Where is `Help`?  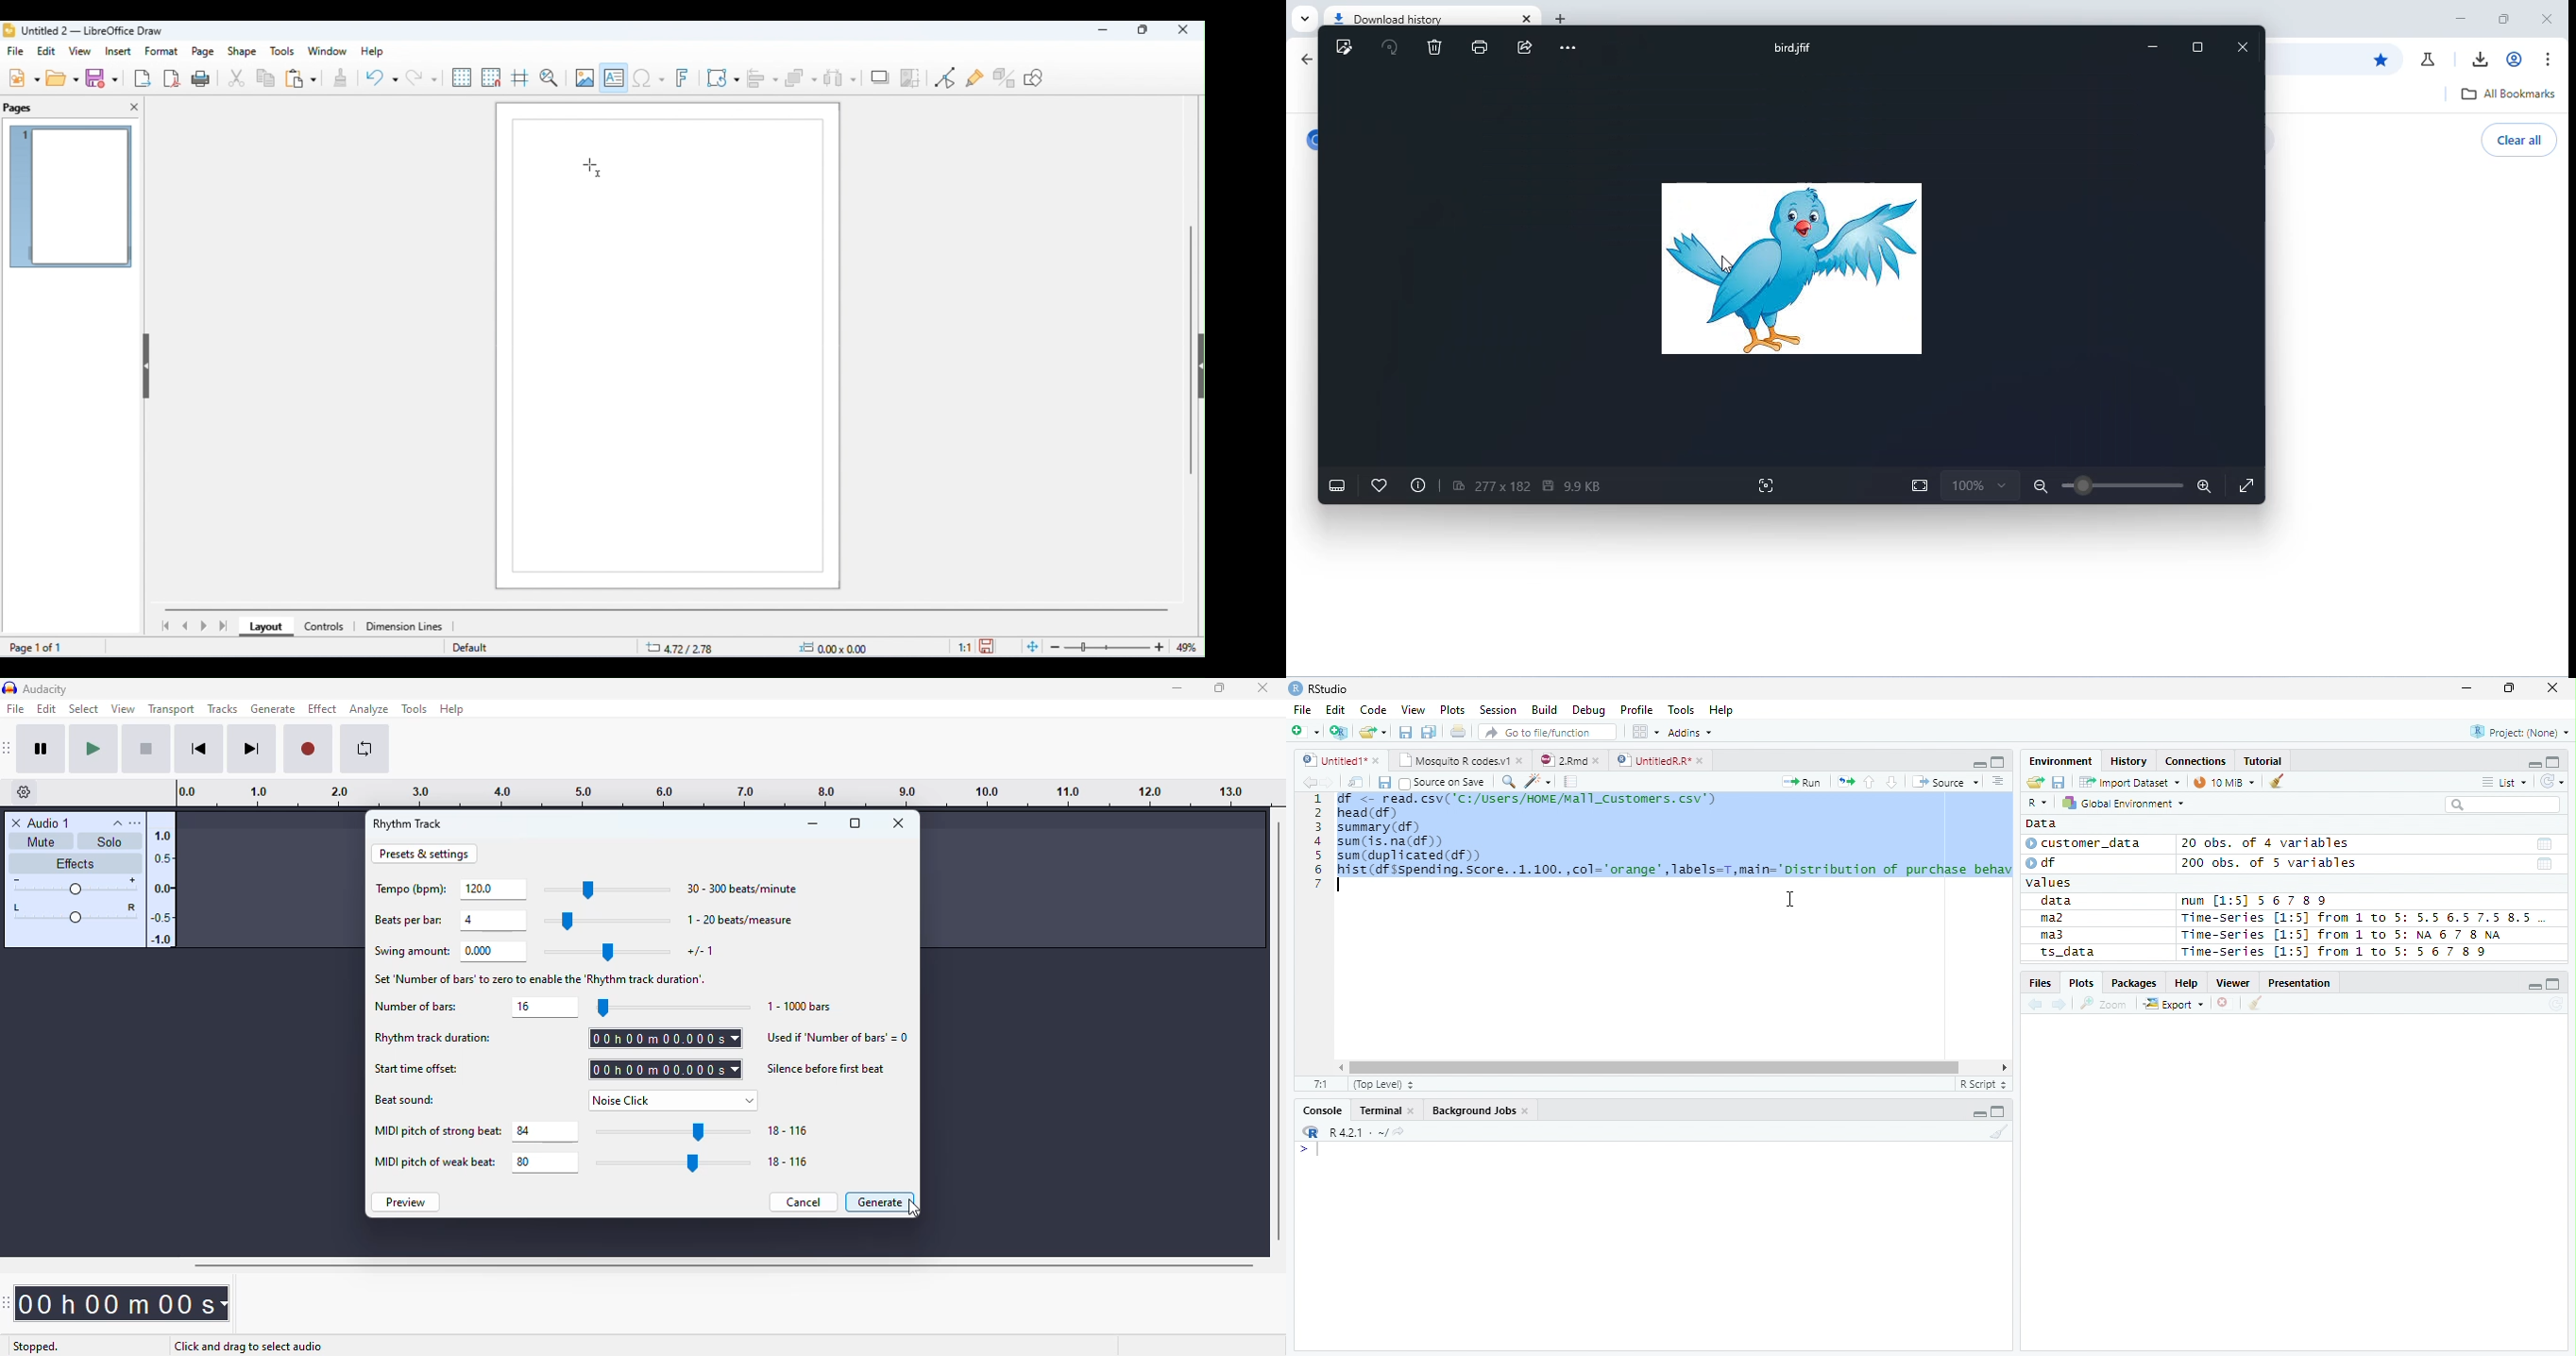 Help is located at coordinates (2187, 984).